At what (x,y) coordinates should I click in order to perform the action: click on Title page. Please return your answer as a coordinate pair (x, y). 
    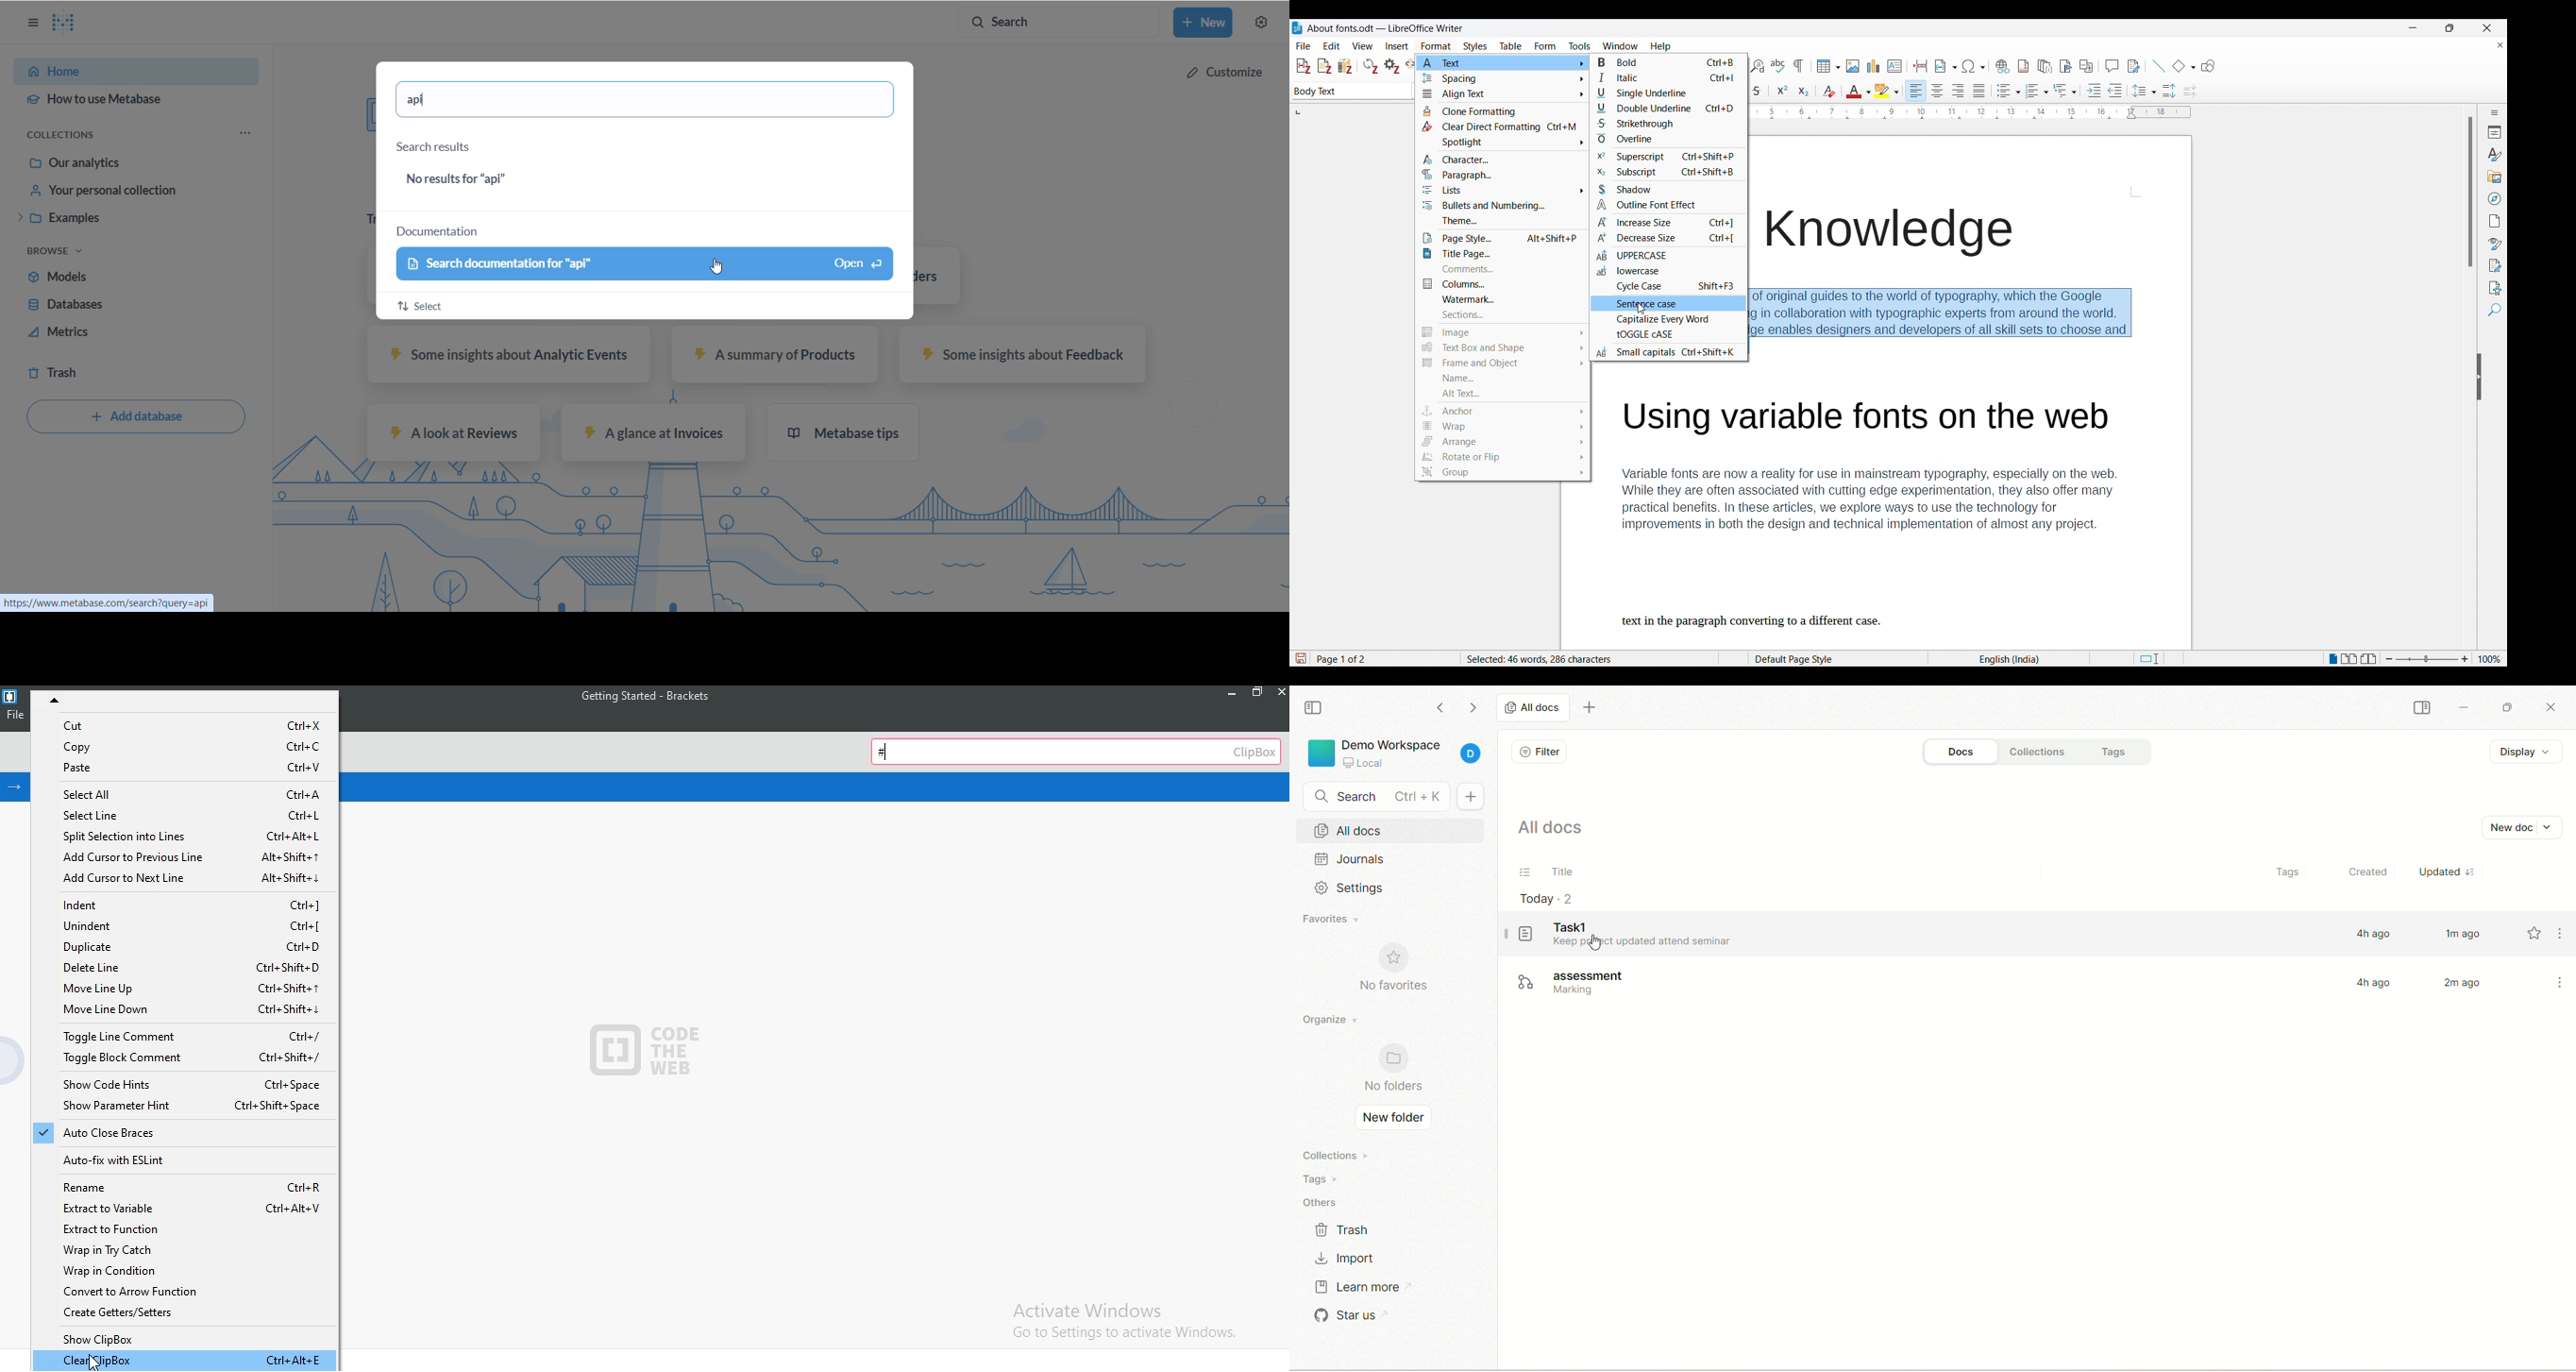
    Looking at the image, I should click on (1498, 253).